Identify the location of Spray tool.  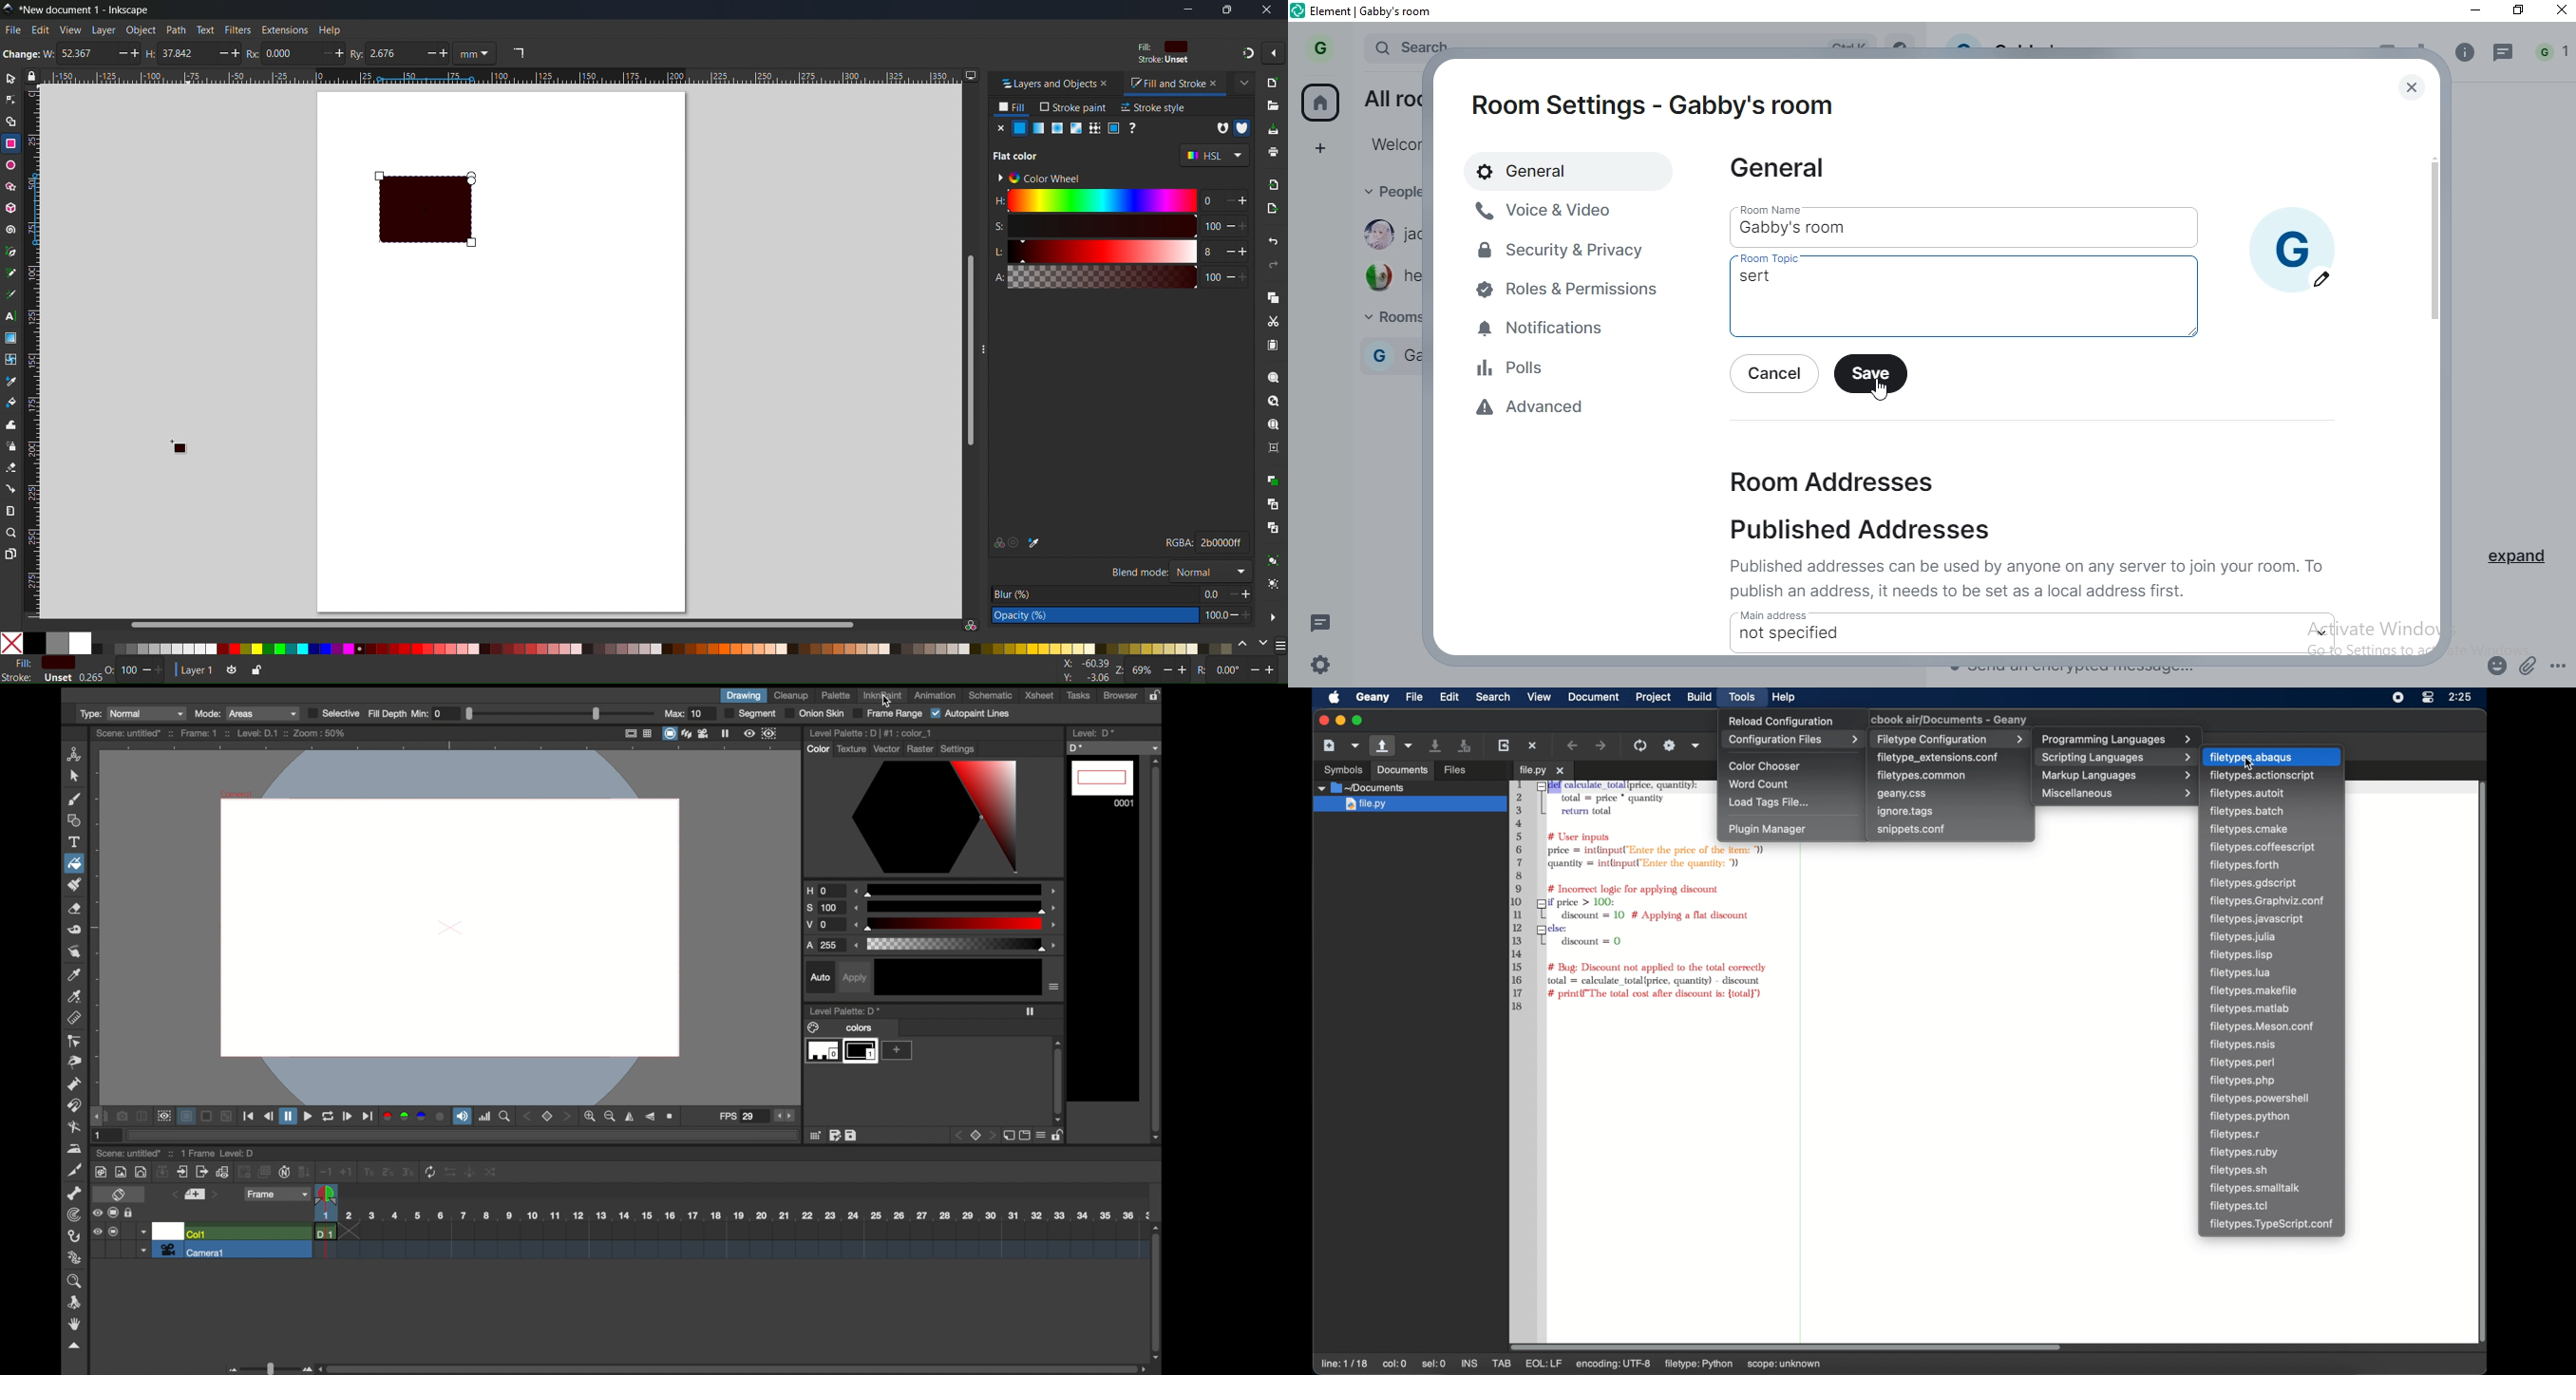
(11, 447).